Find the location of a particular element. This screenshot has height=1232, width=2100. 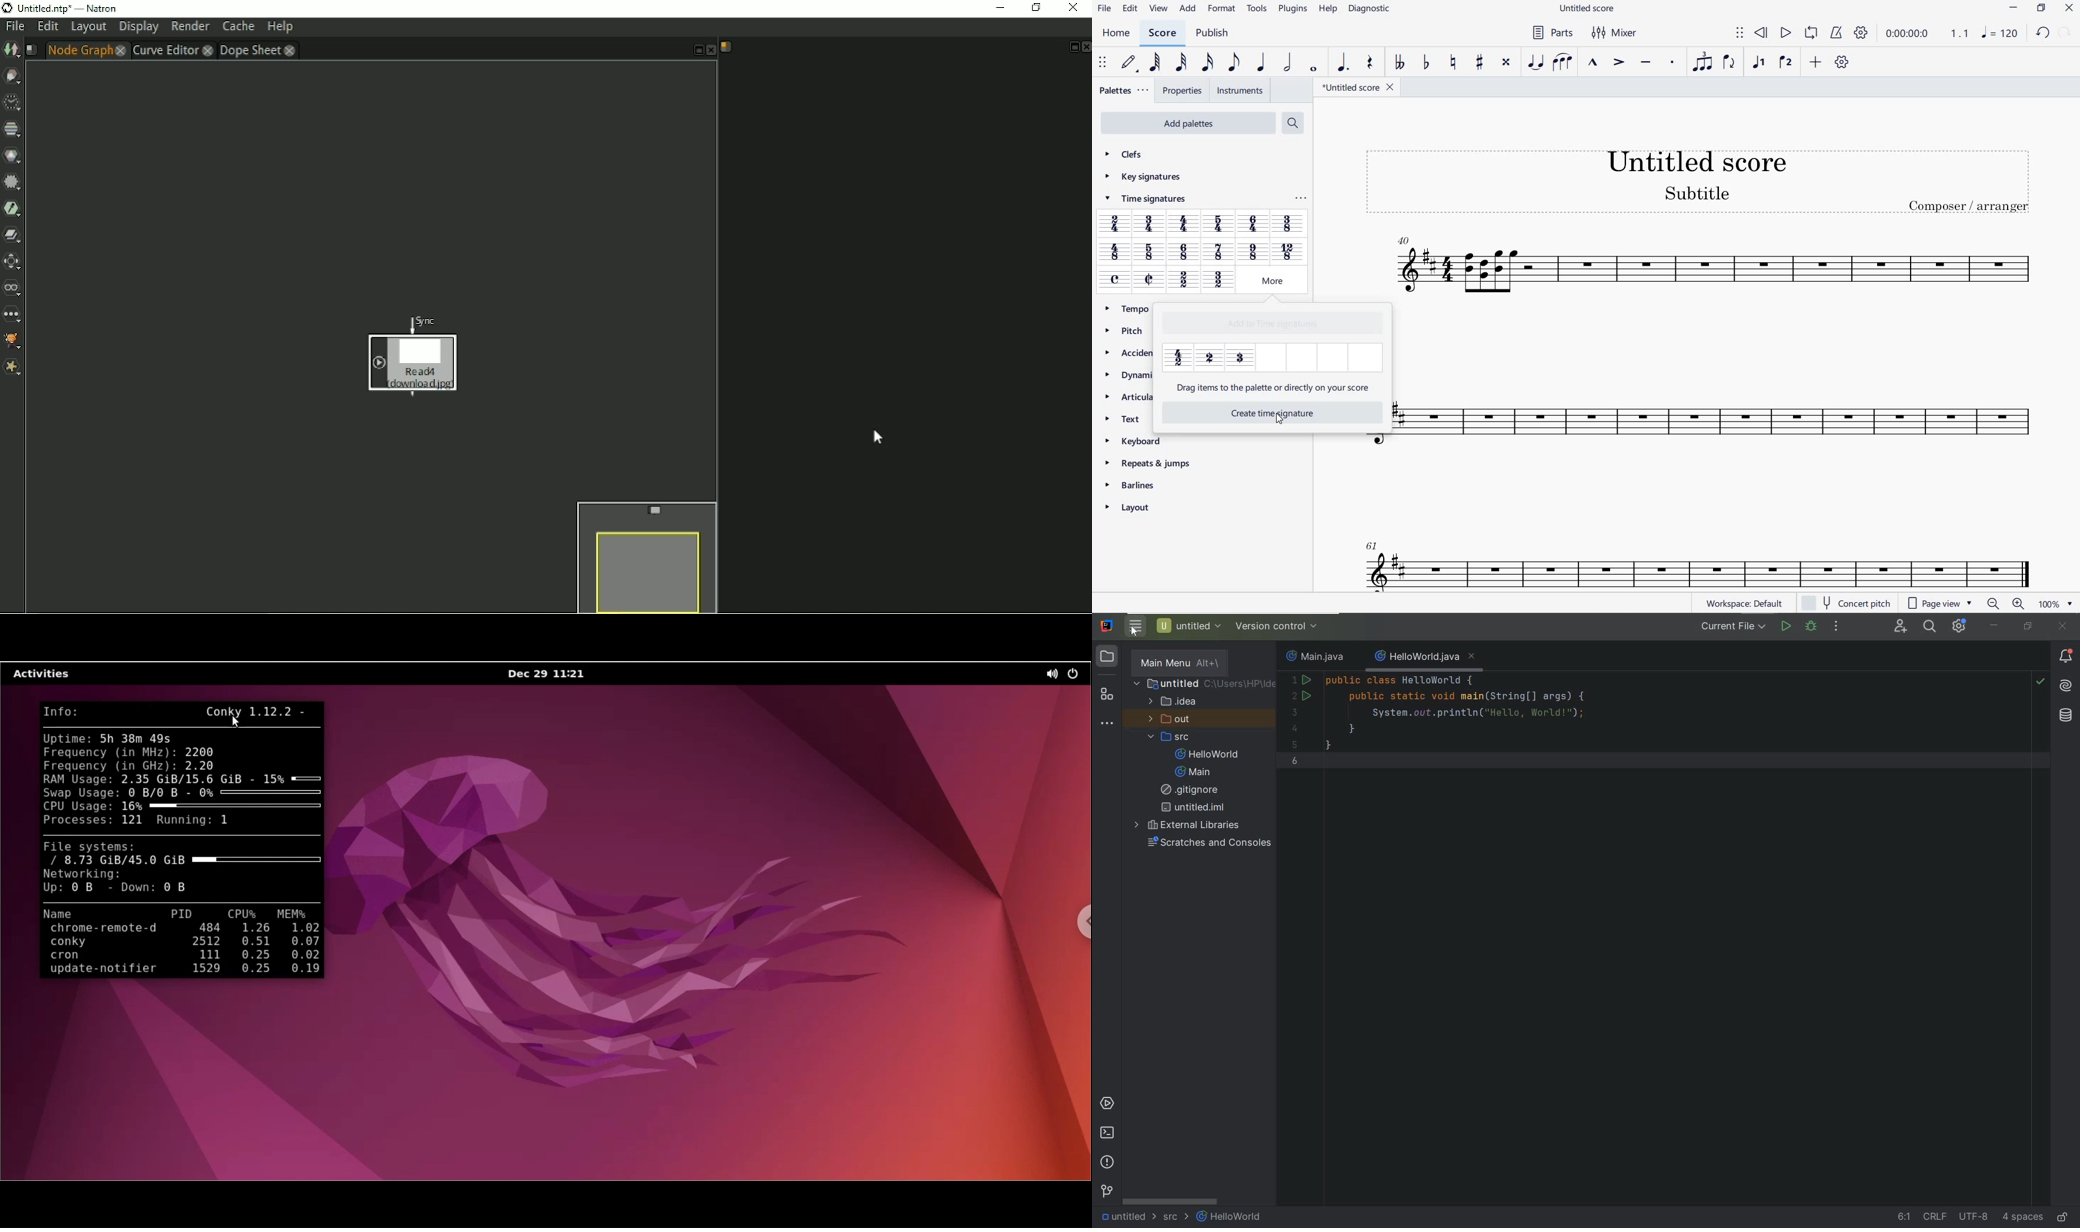

LAYOUT is located at coordinates (1131, 507).